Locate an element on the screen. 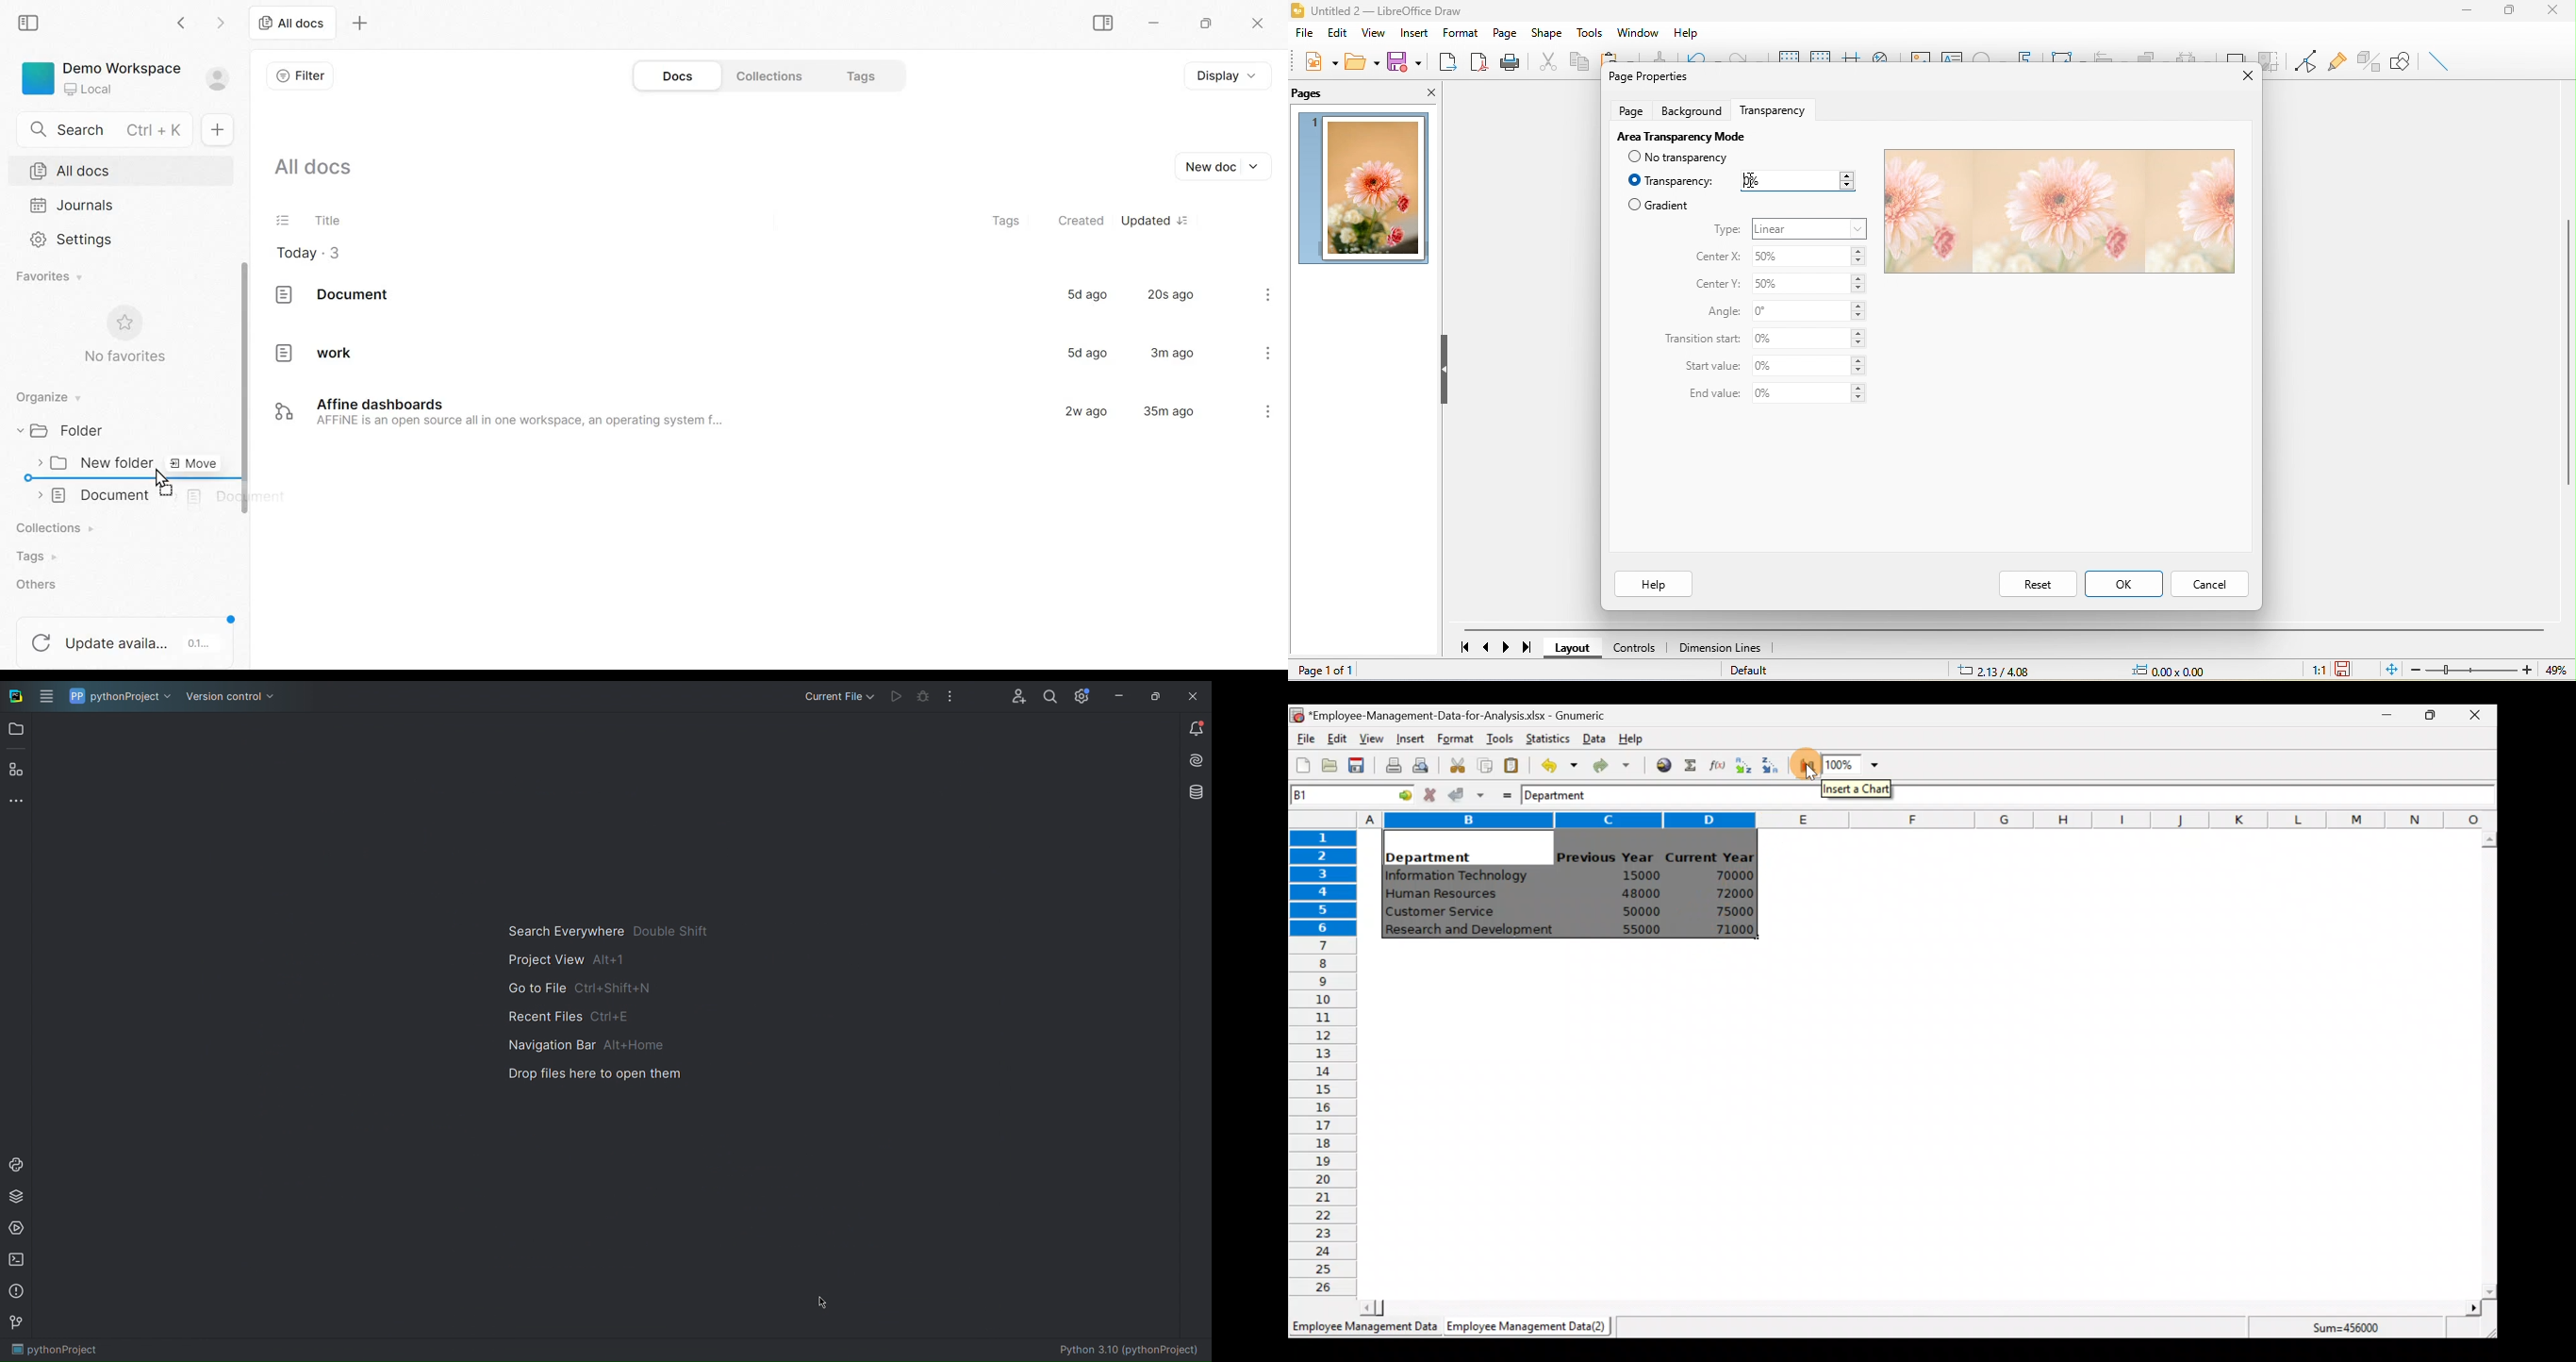  Sidebar Toggle is located at coordinates (1102, 23).